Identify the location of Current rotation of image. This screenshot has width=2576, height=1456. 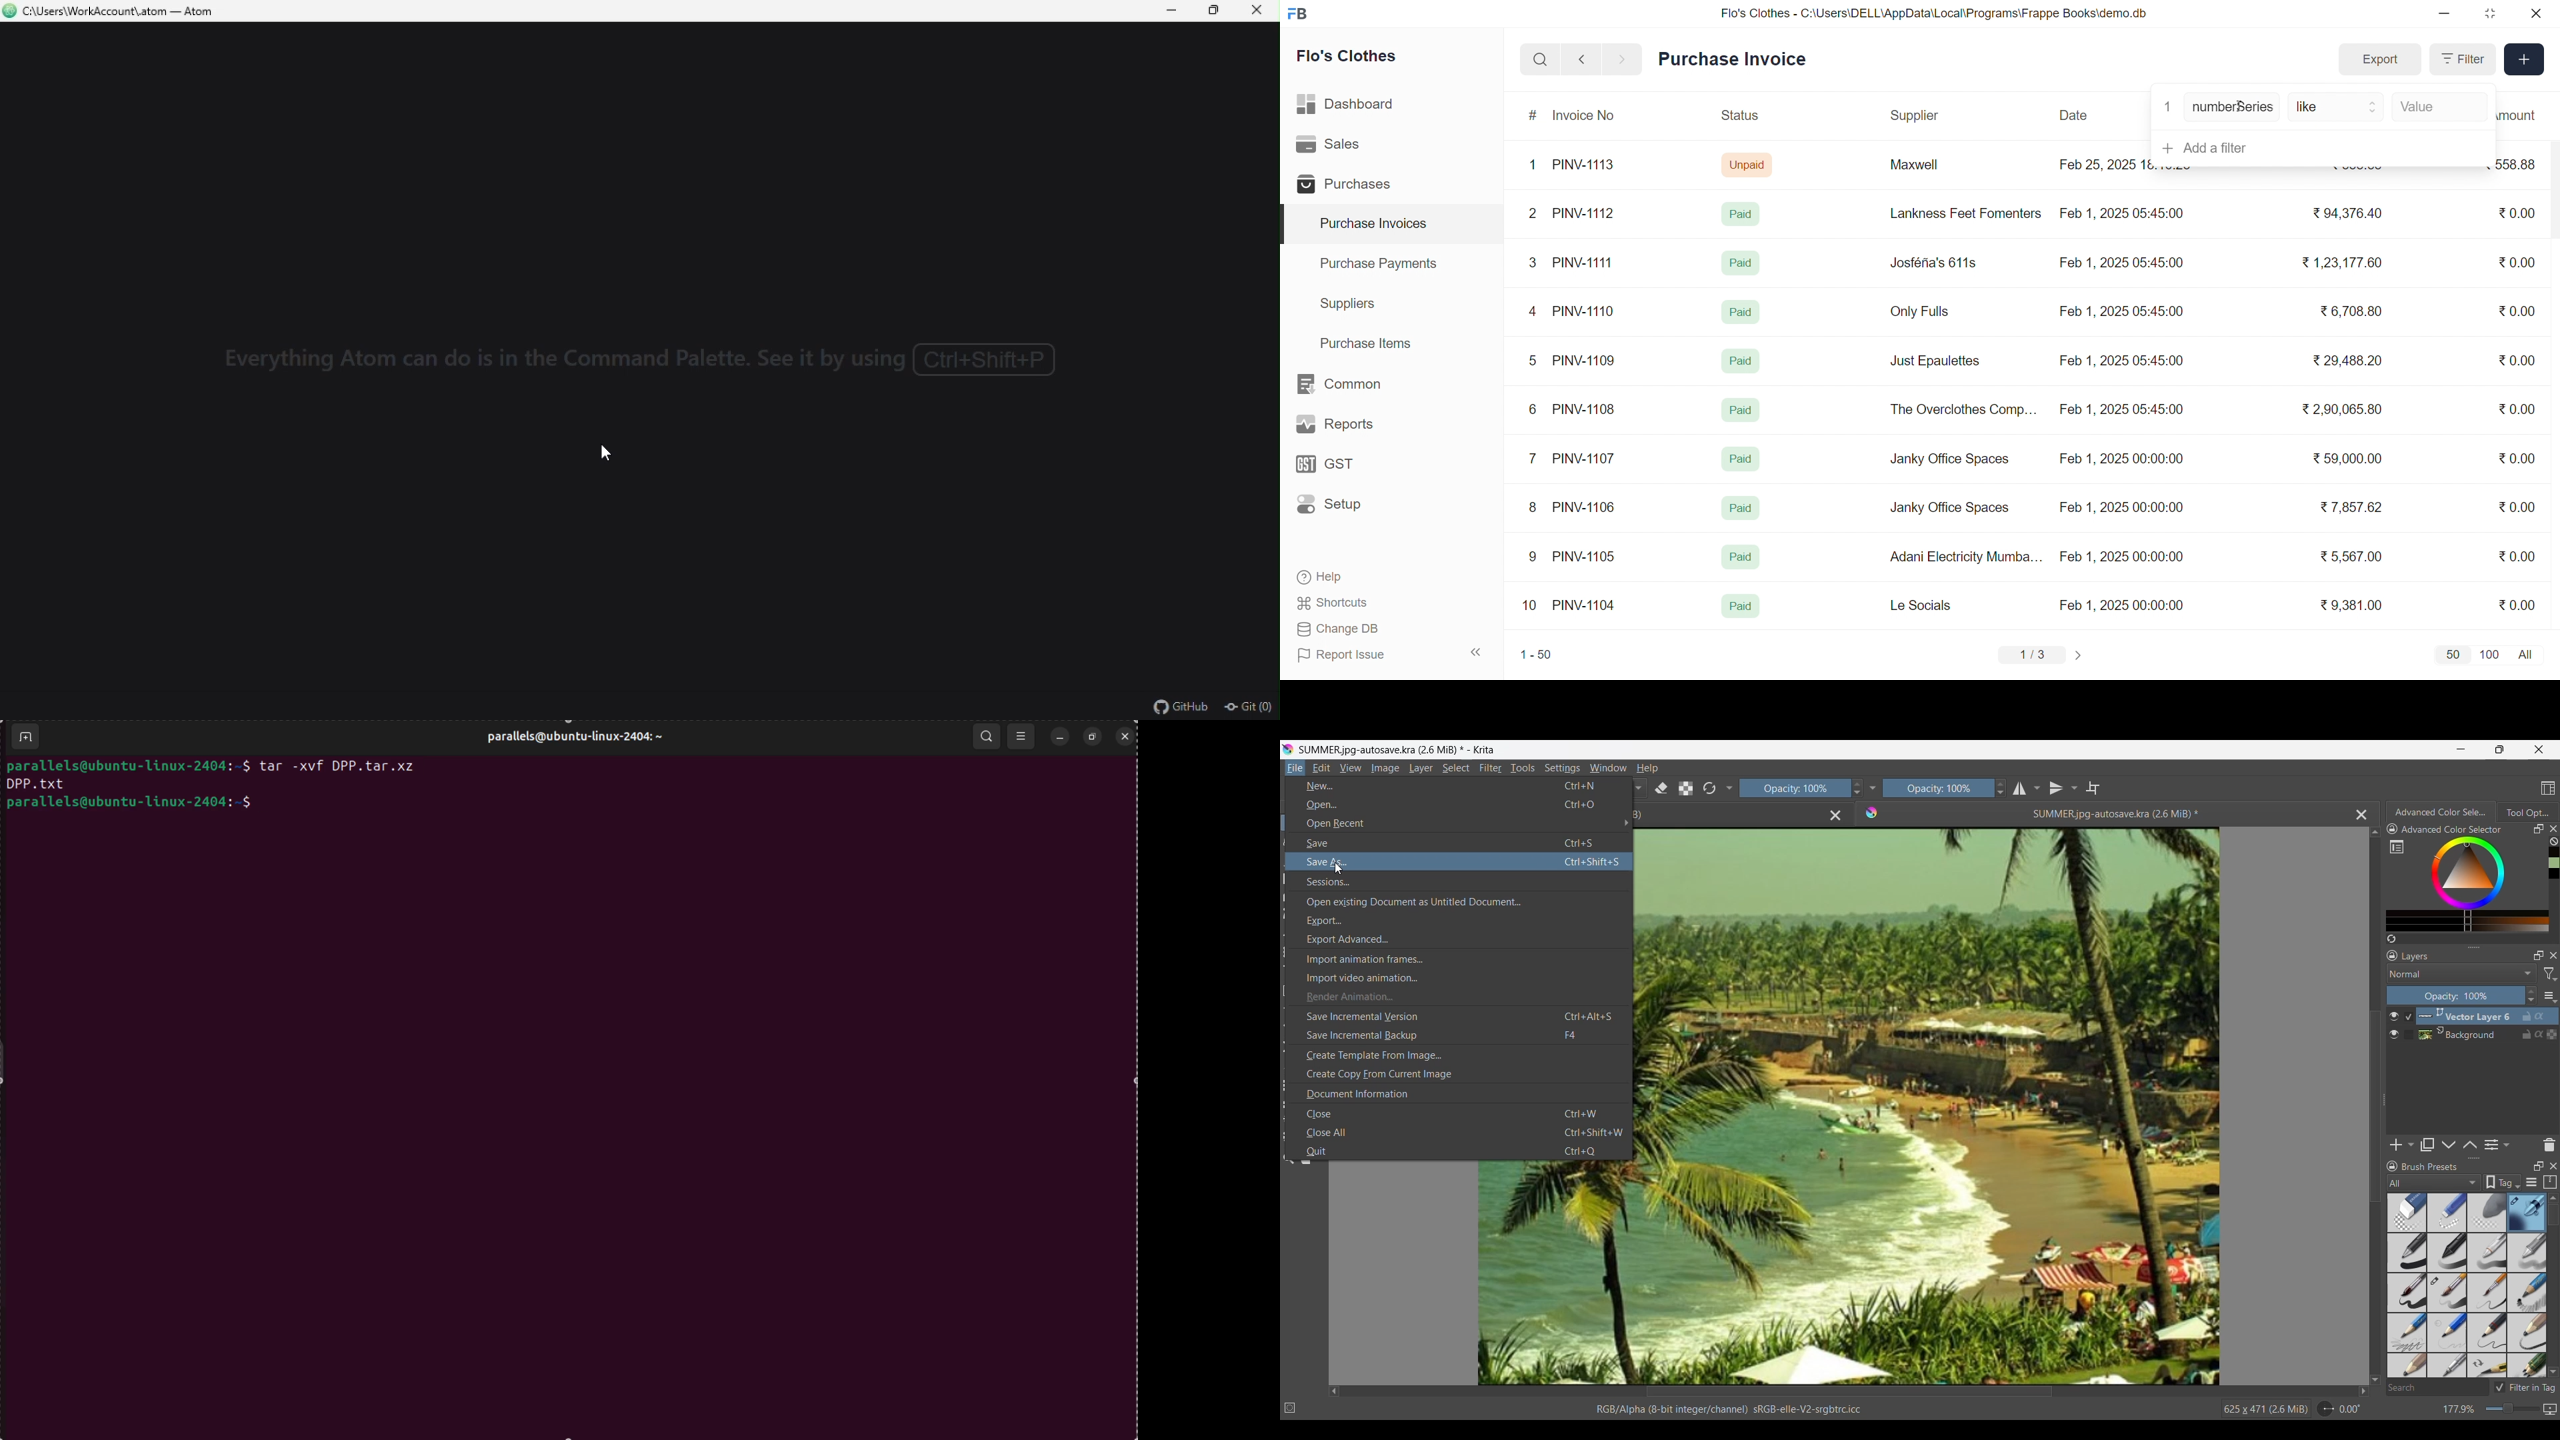
(2350, 1409).